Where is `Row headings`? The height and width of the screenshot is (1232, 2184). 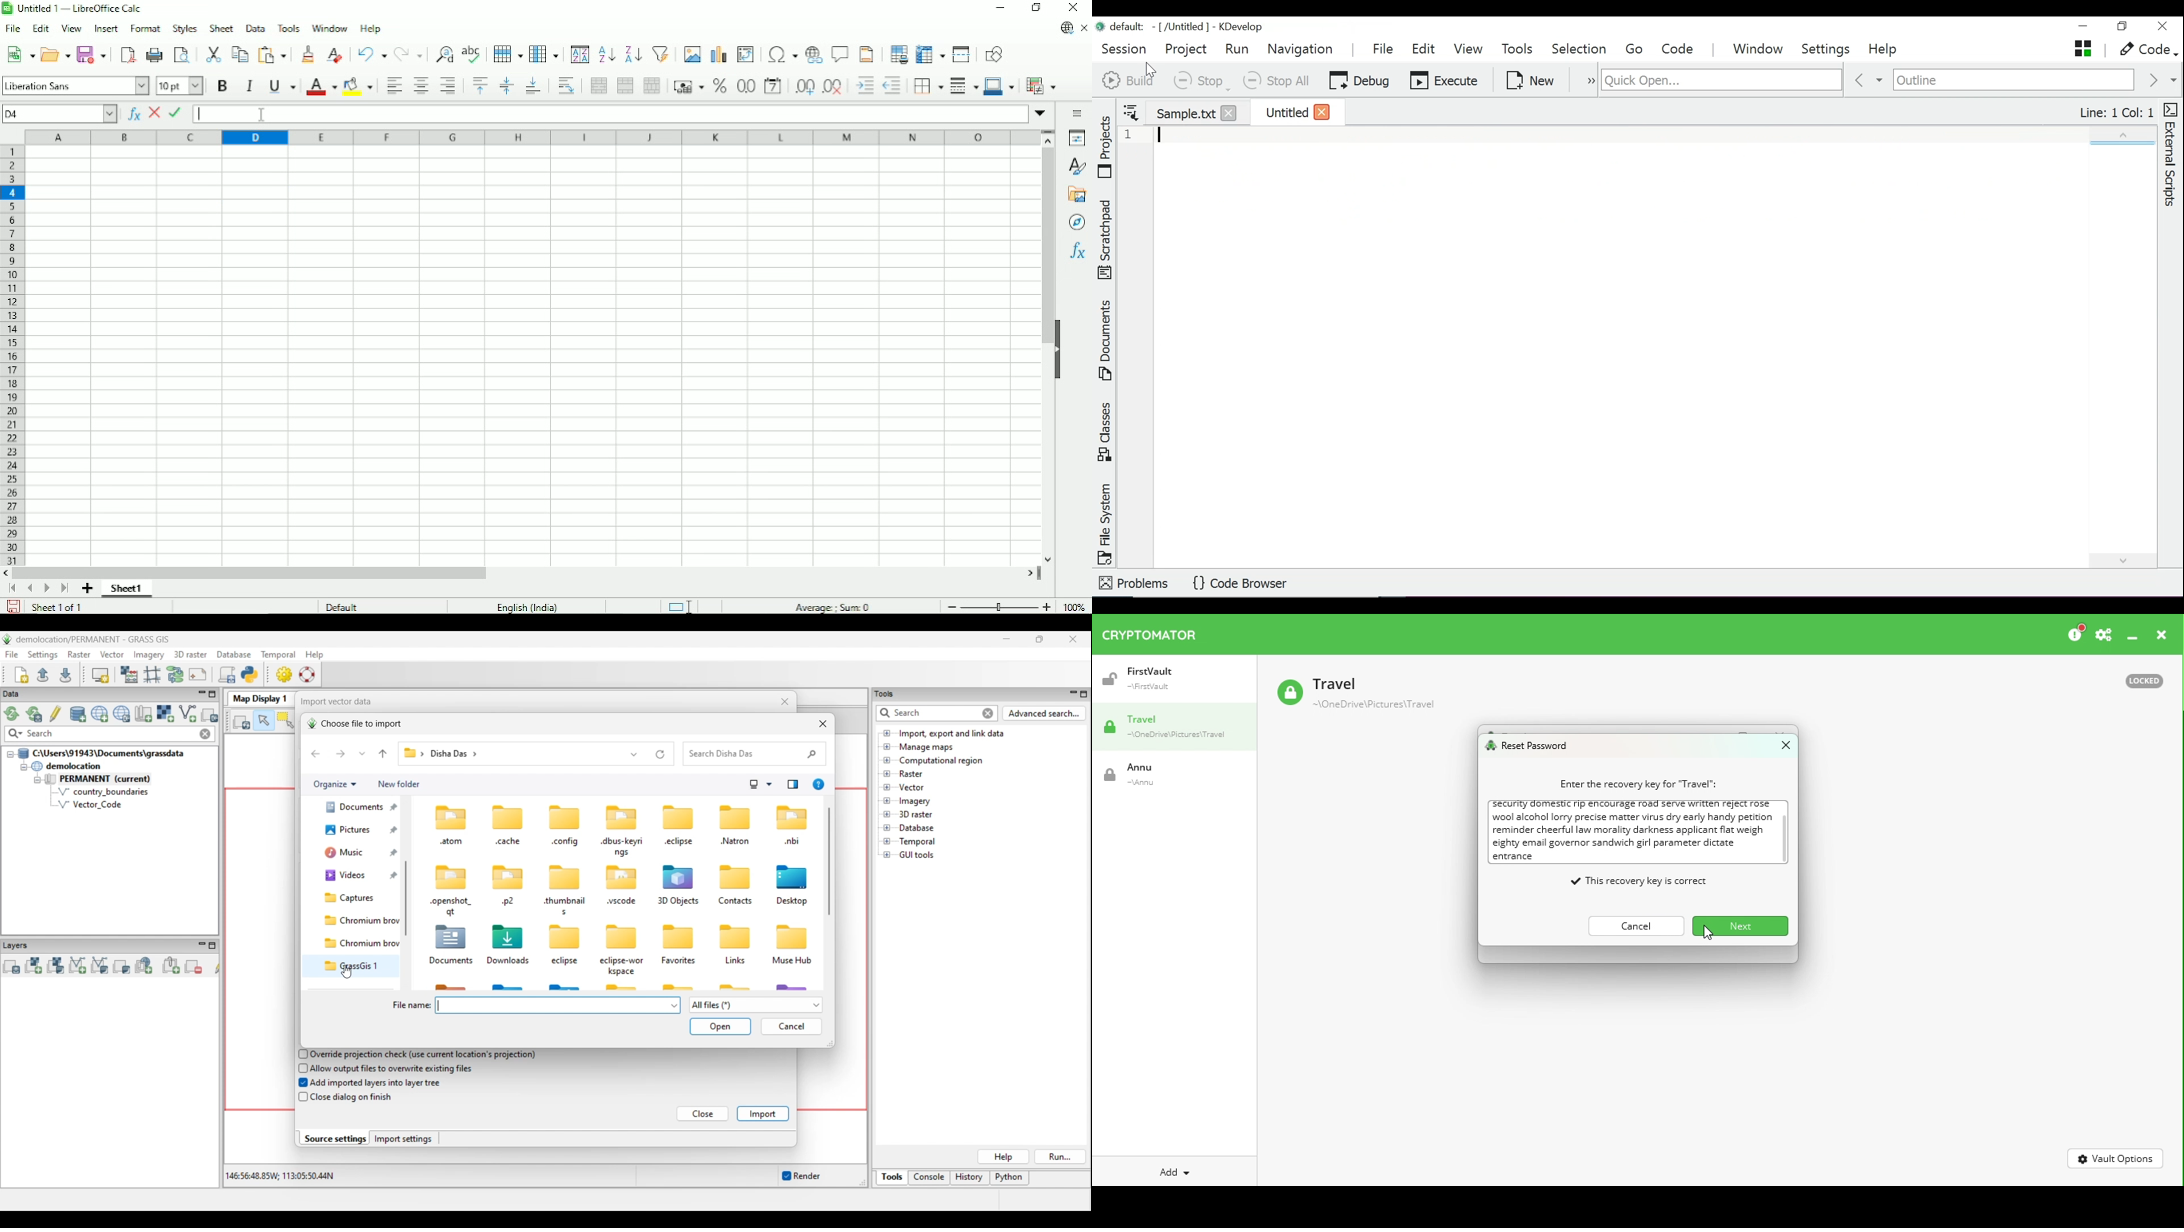 Row headings is located at coordinates (12, 354).